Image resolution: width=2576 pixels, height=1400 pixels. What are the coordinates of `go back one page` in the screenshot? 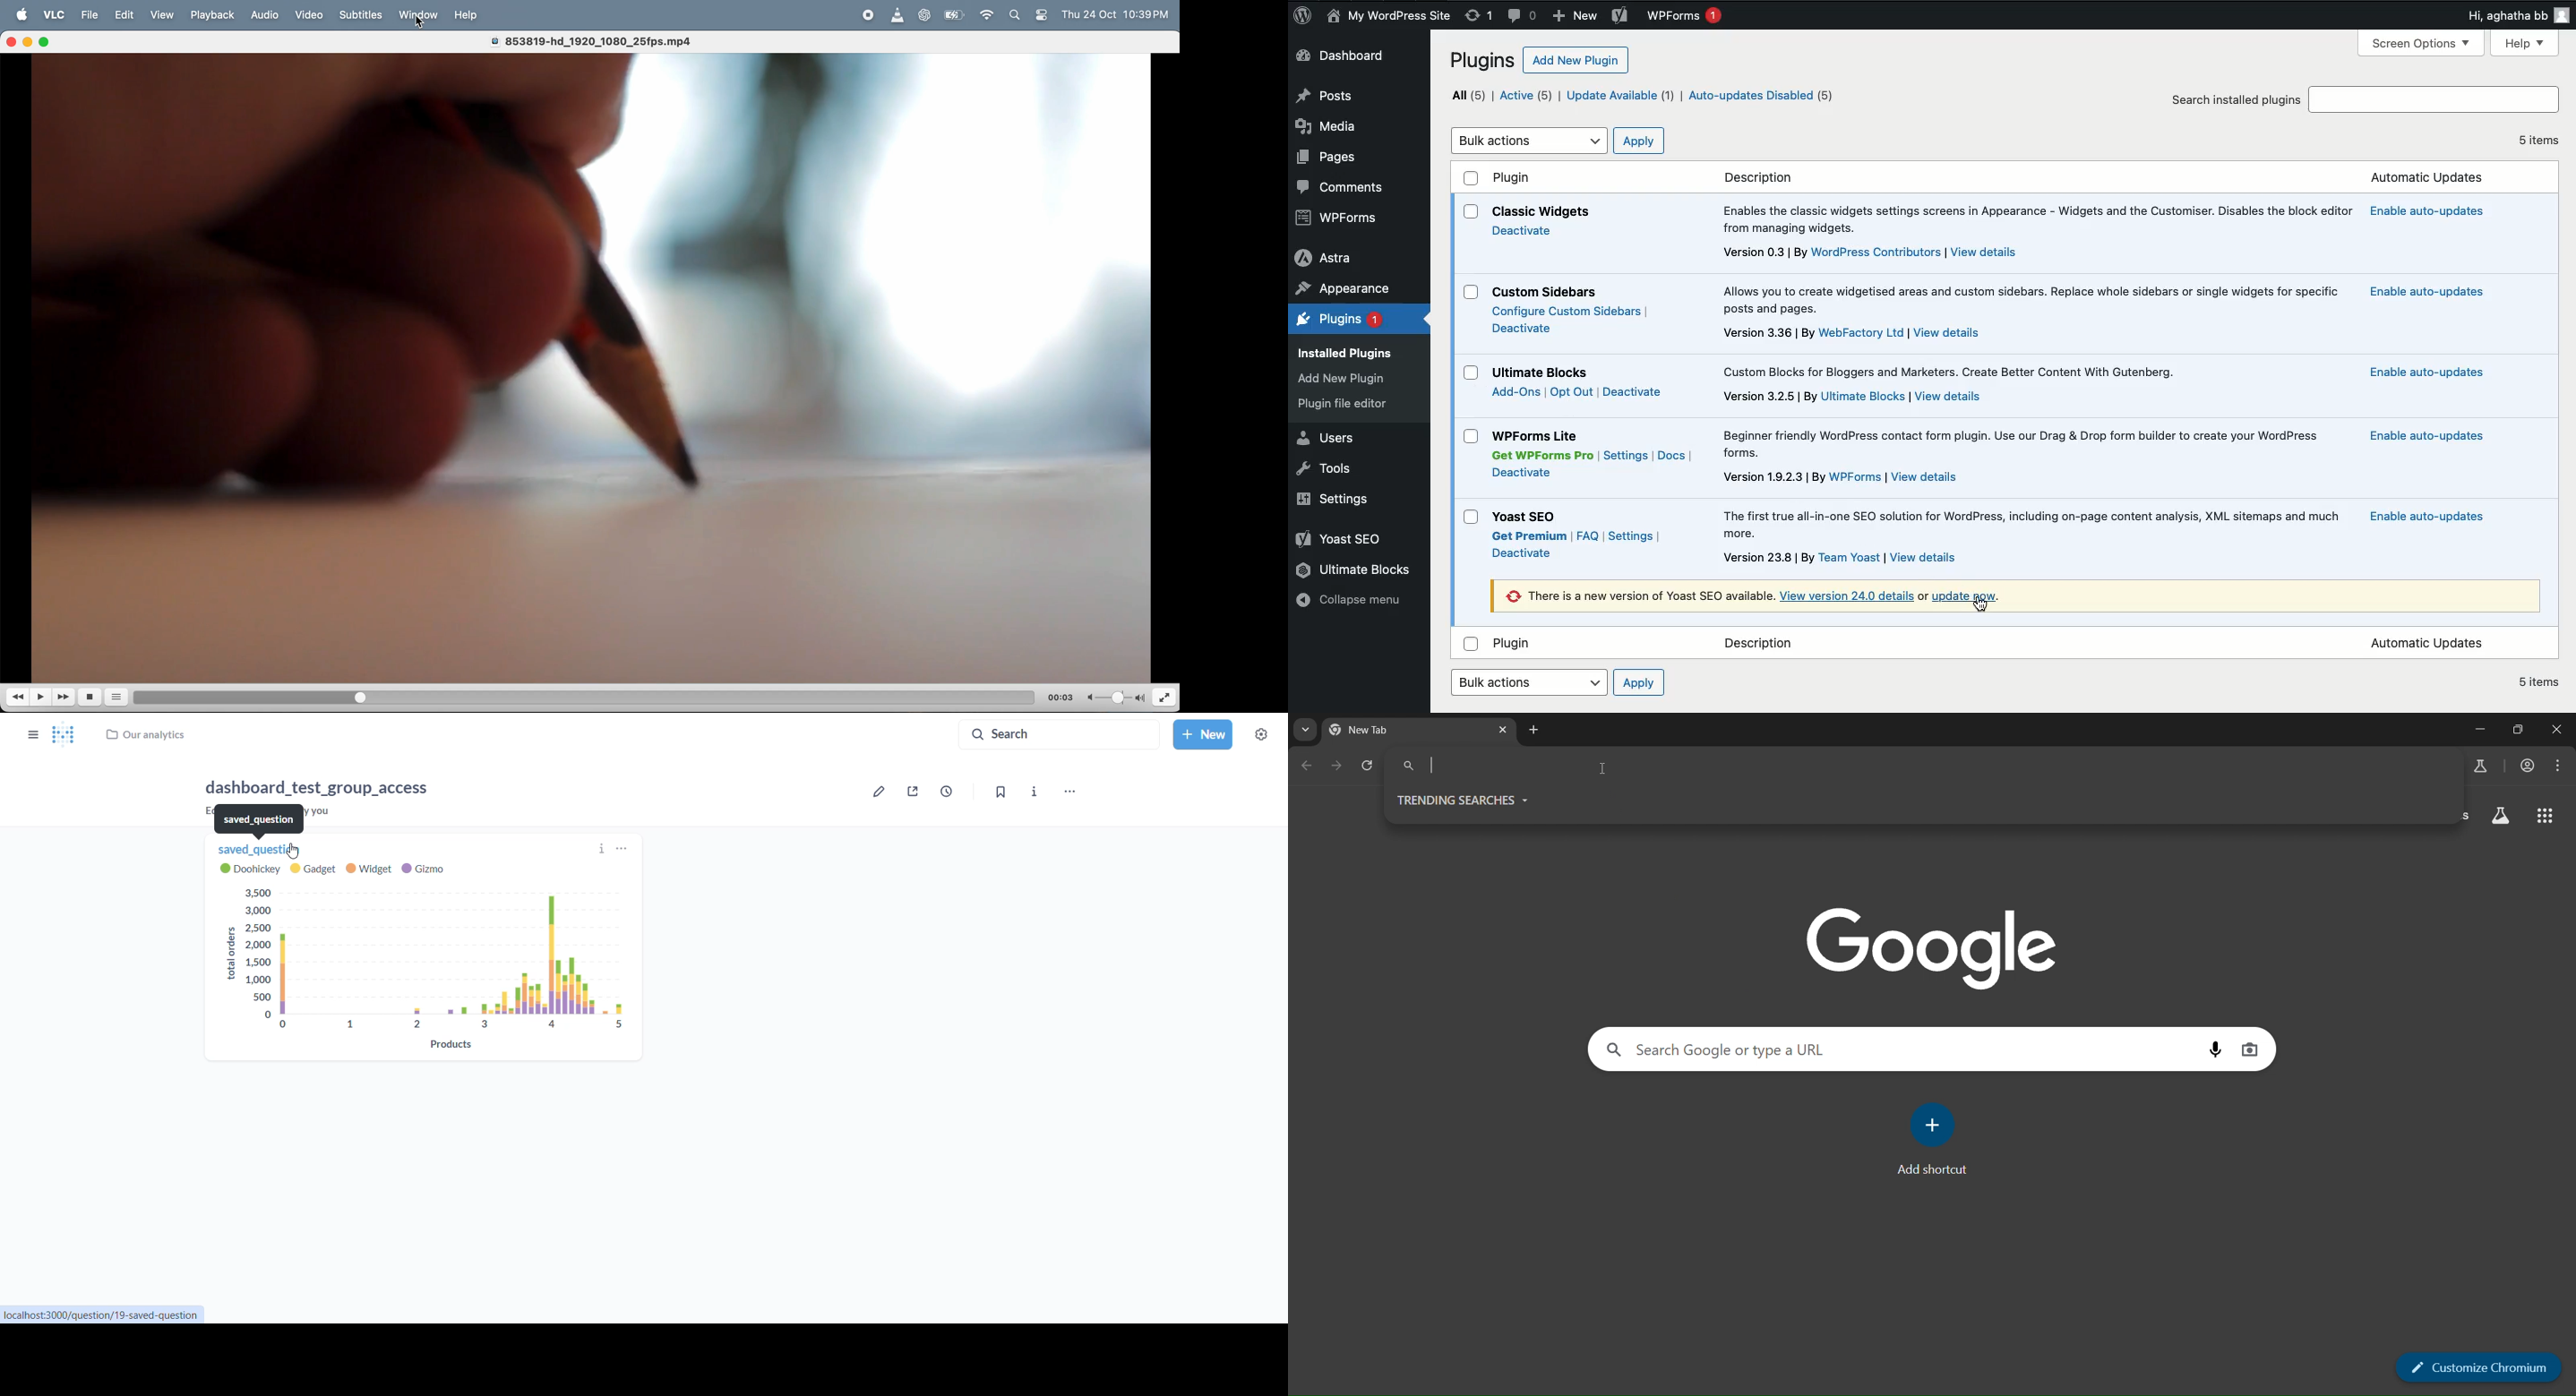 It's located at (1309, 764).